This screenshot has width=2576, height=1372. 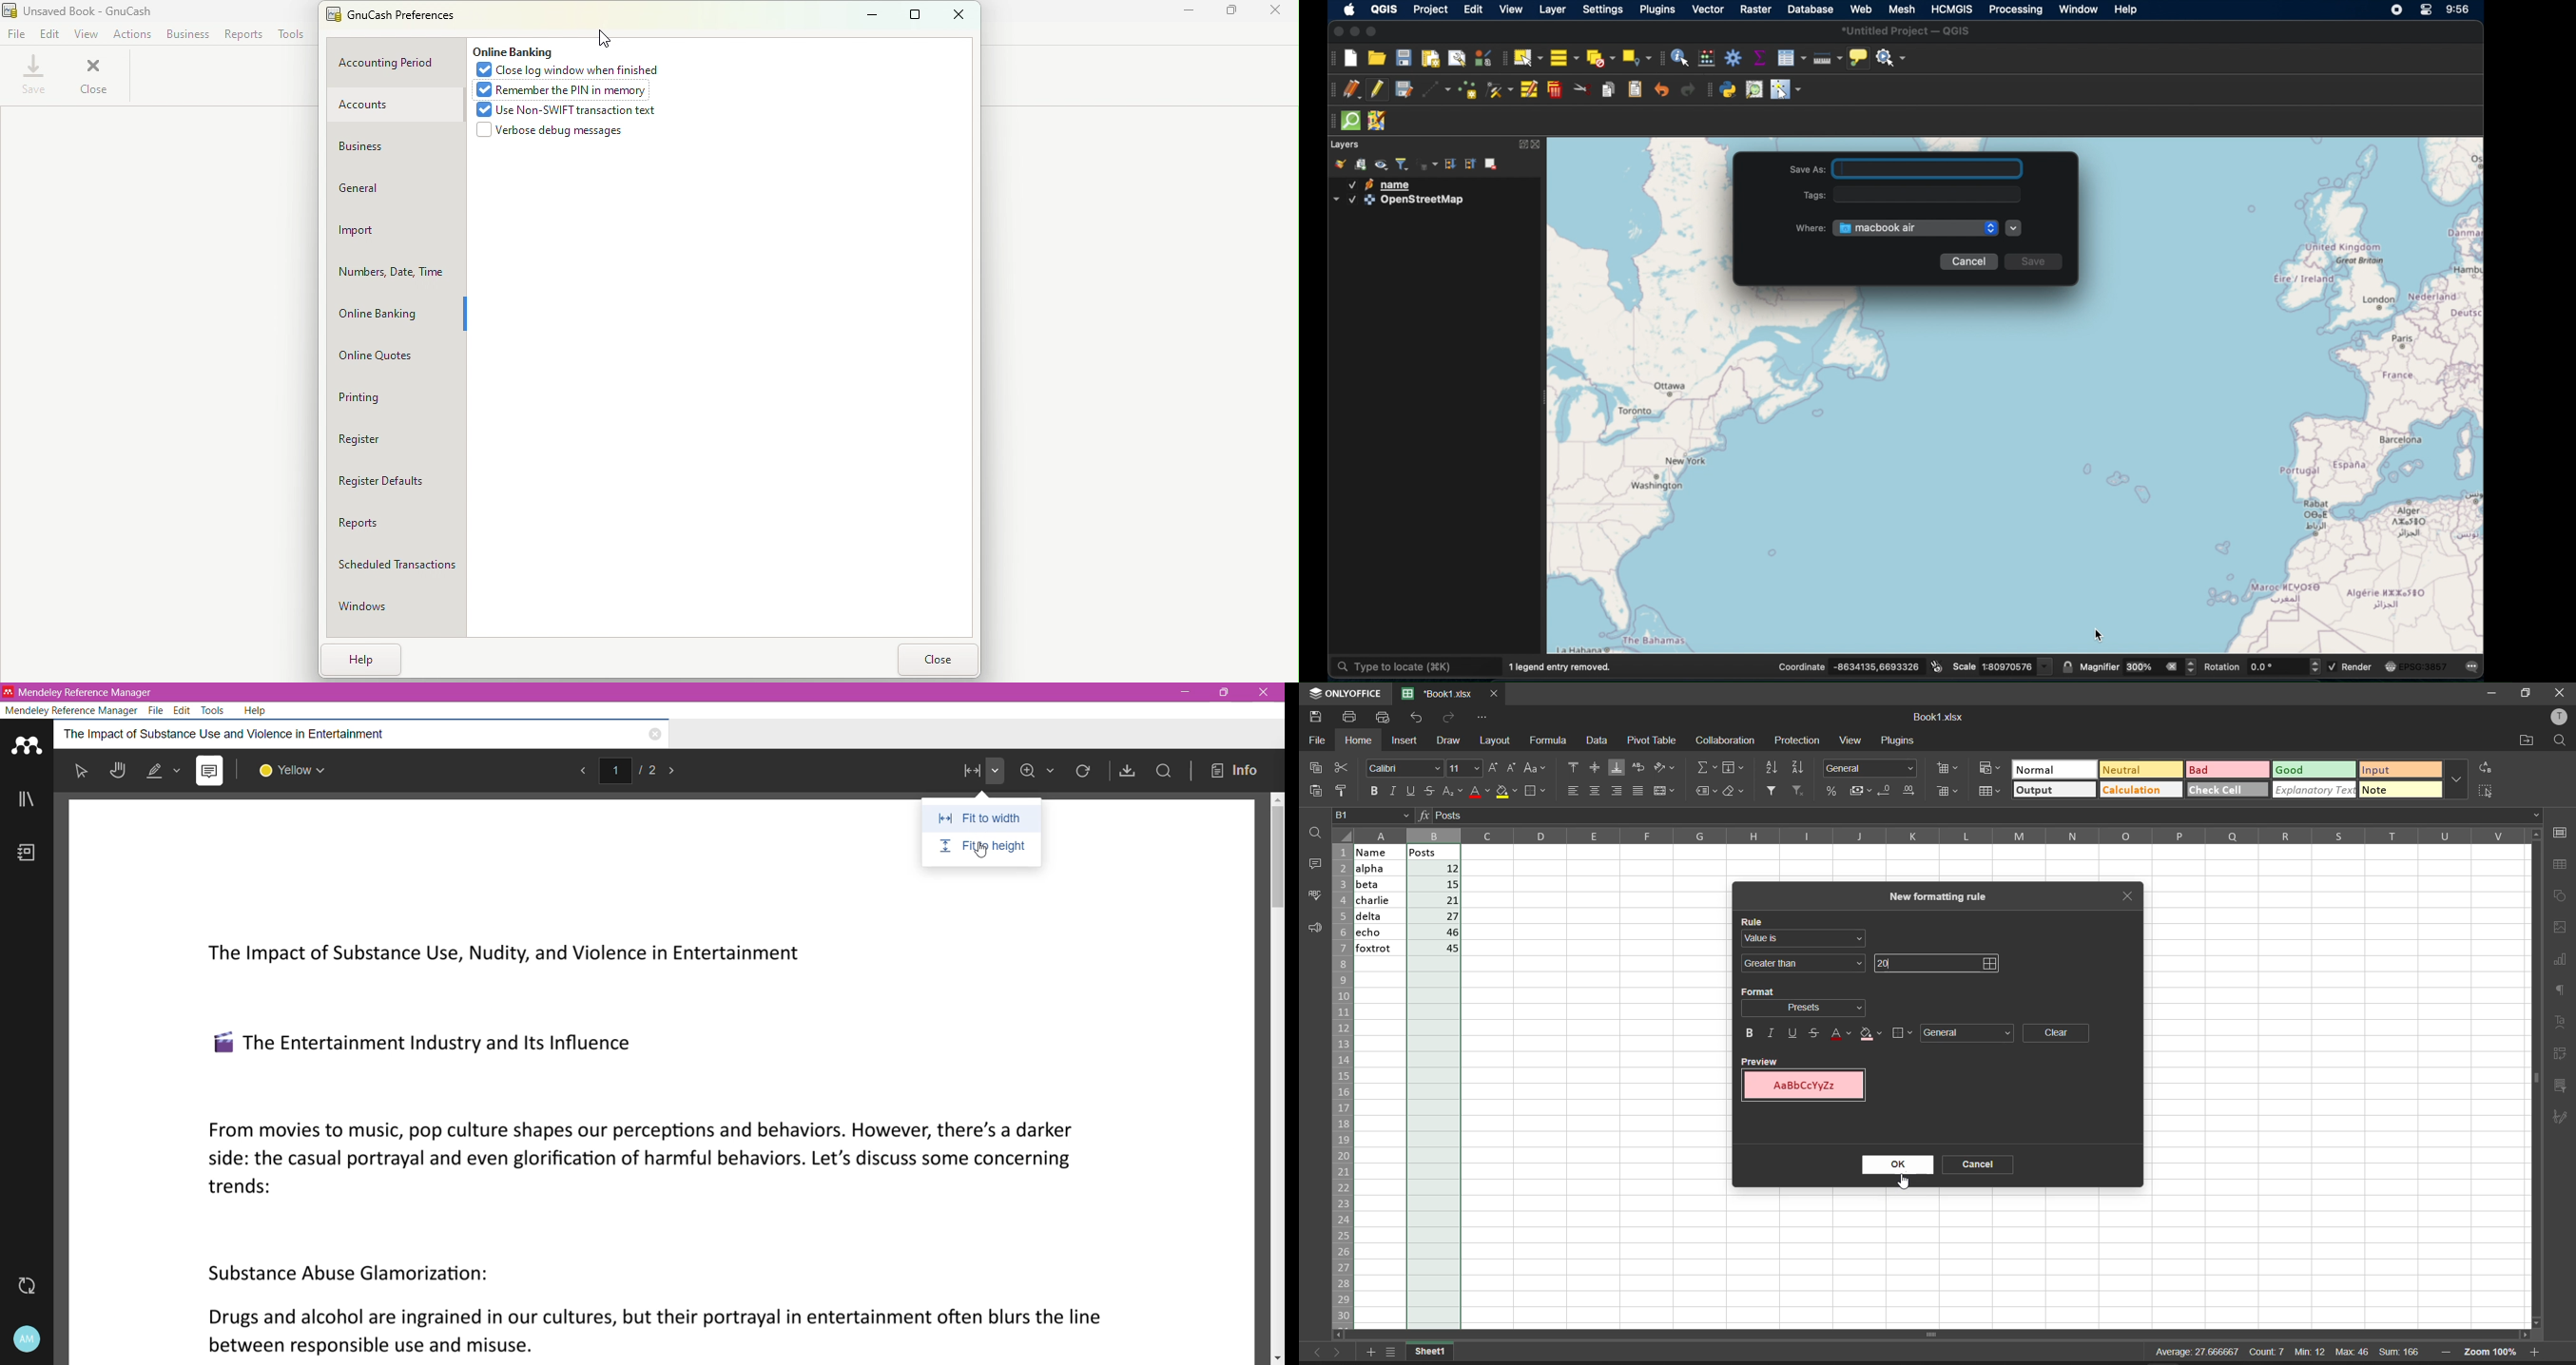 I want to click on current workbook, so click(x=1434, y=1351).